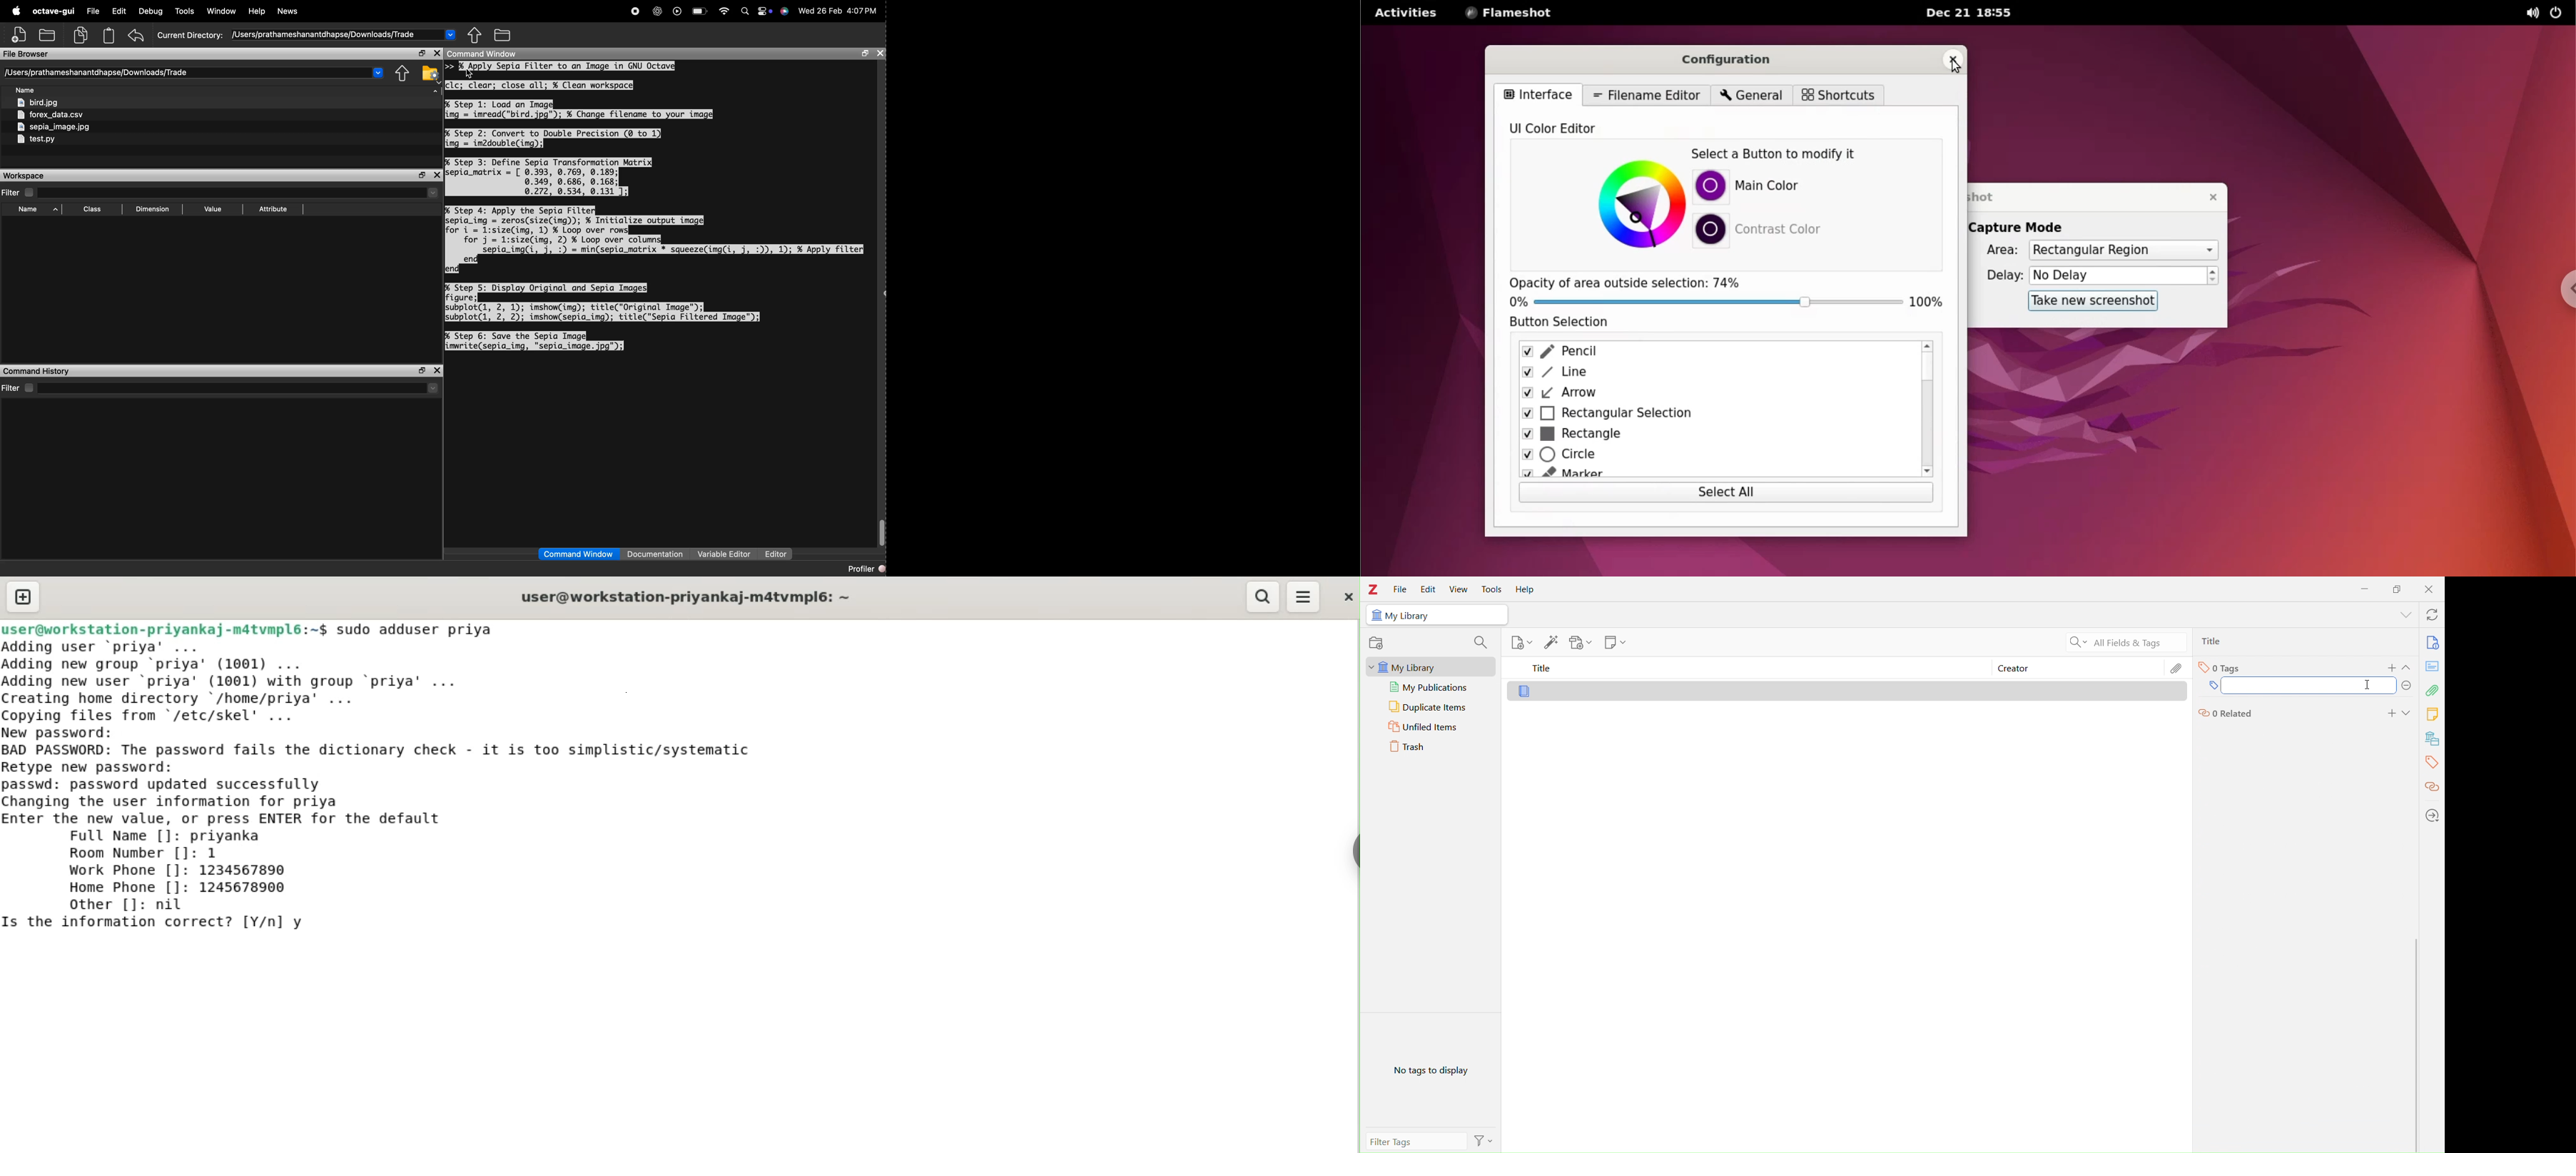 This screenshot has width=2576, height=1176. Describe the element at coordinates (656, 553) in the screenshot. I see `Documentation ` at that location.